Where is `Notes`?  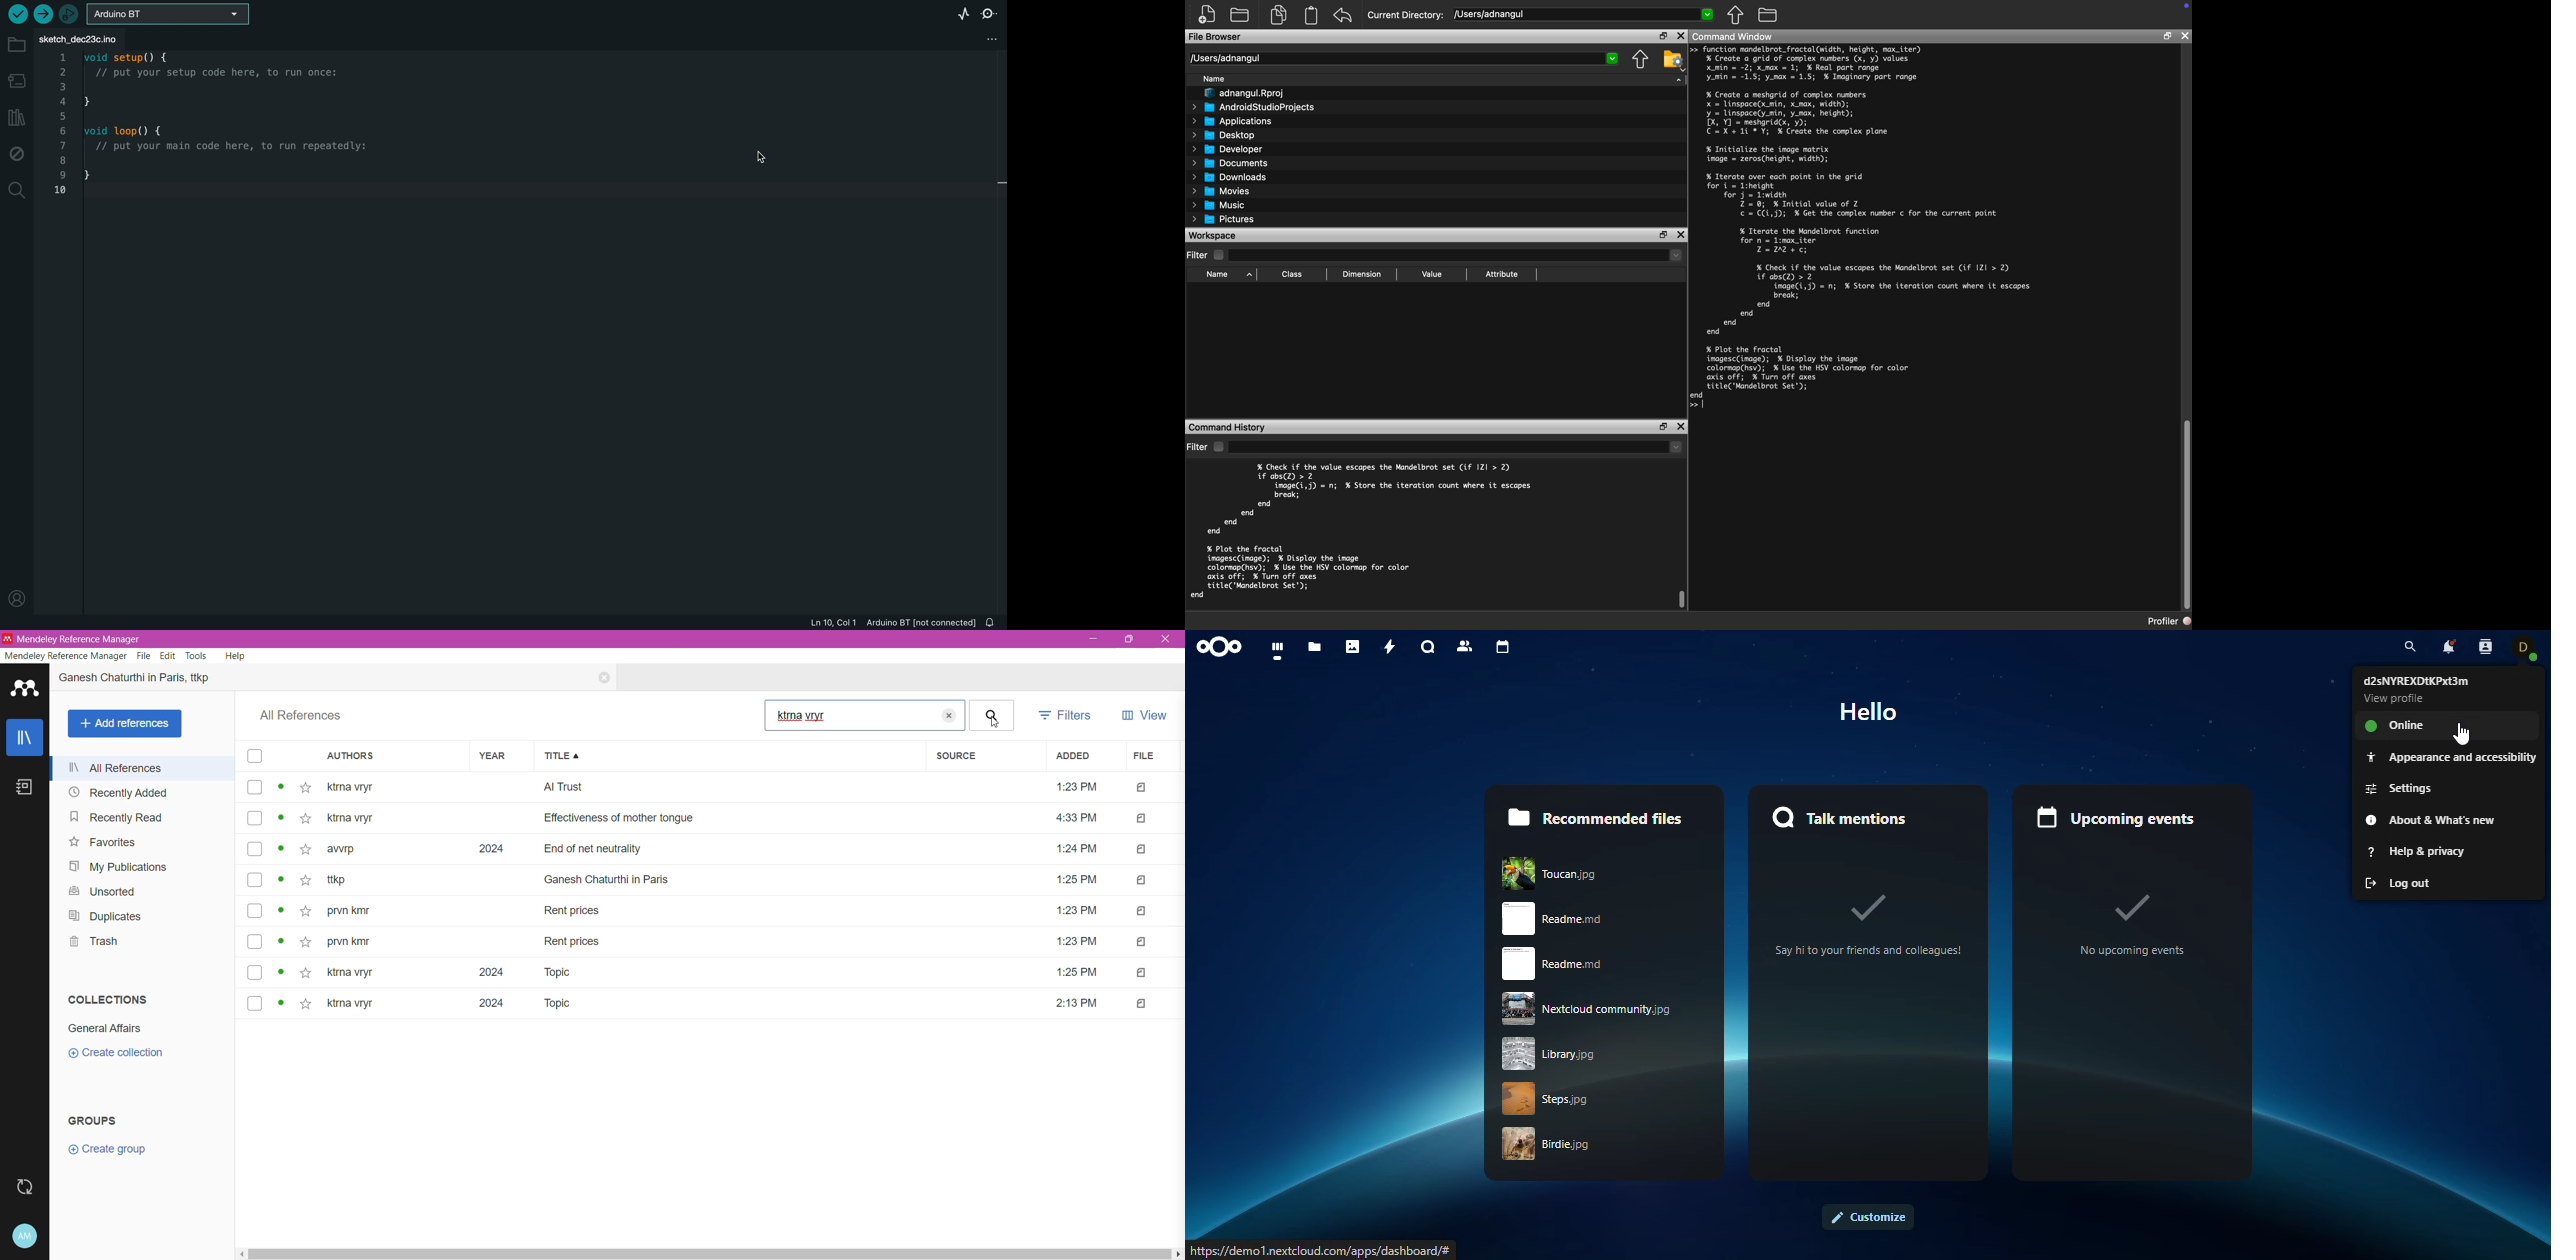 Notes is located at coordinates (24, 788).